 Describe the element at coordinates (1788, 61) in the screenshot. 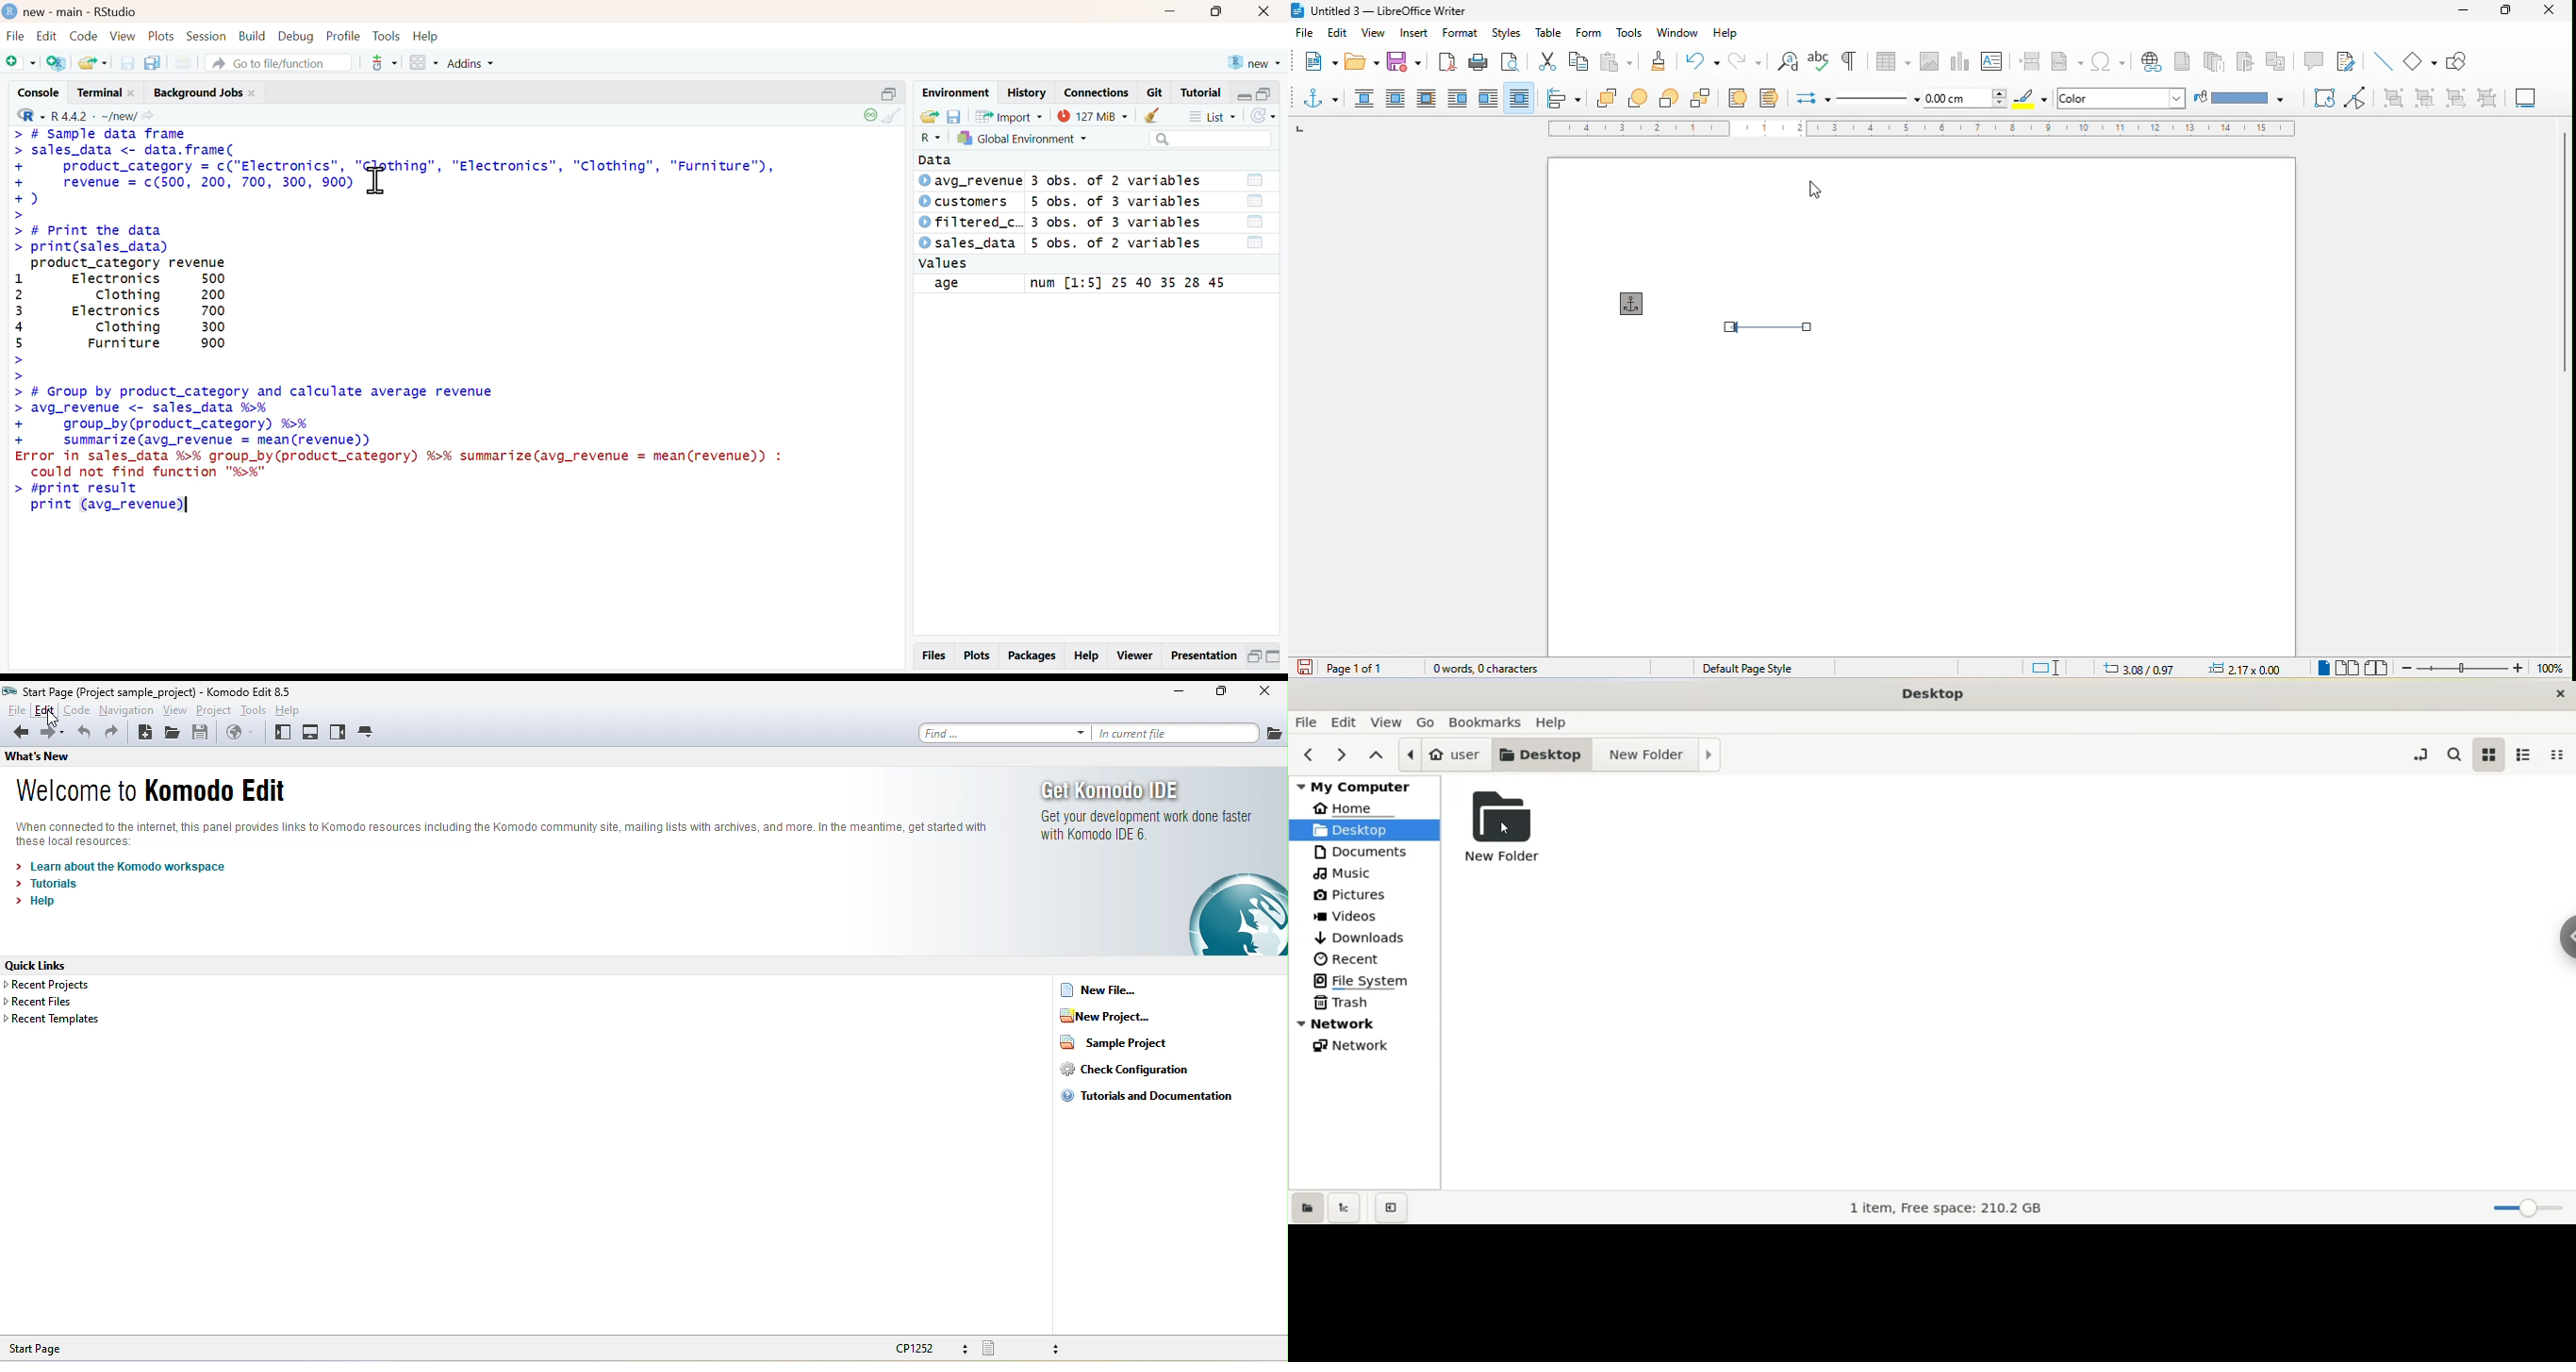

I see `find and replace` at that location.